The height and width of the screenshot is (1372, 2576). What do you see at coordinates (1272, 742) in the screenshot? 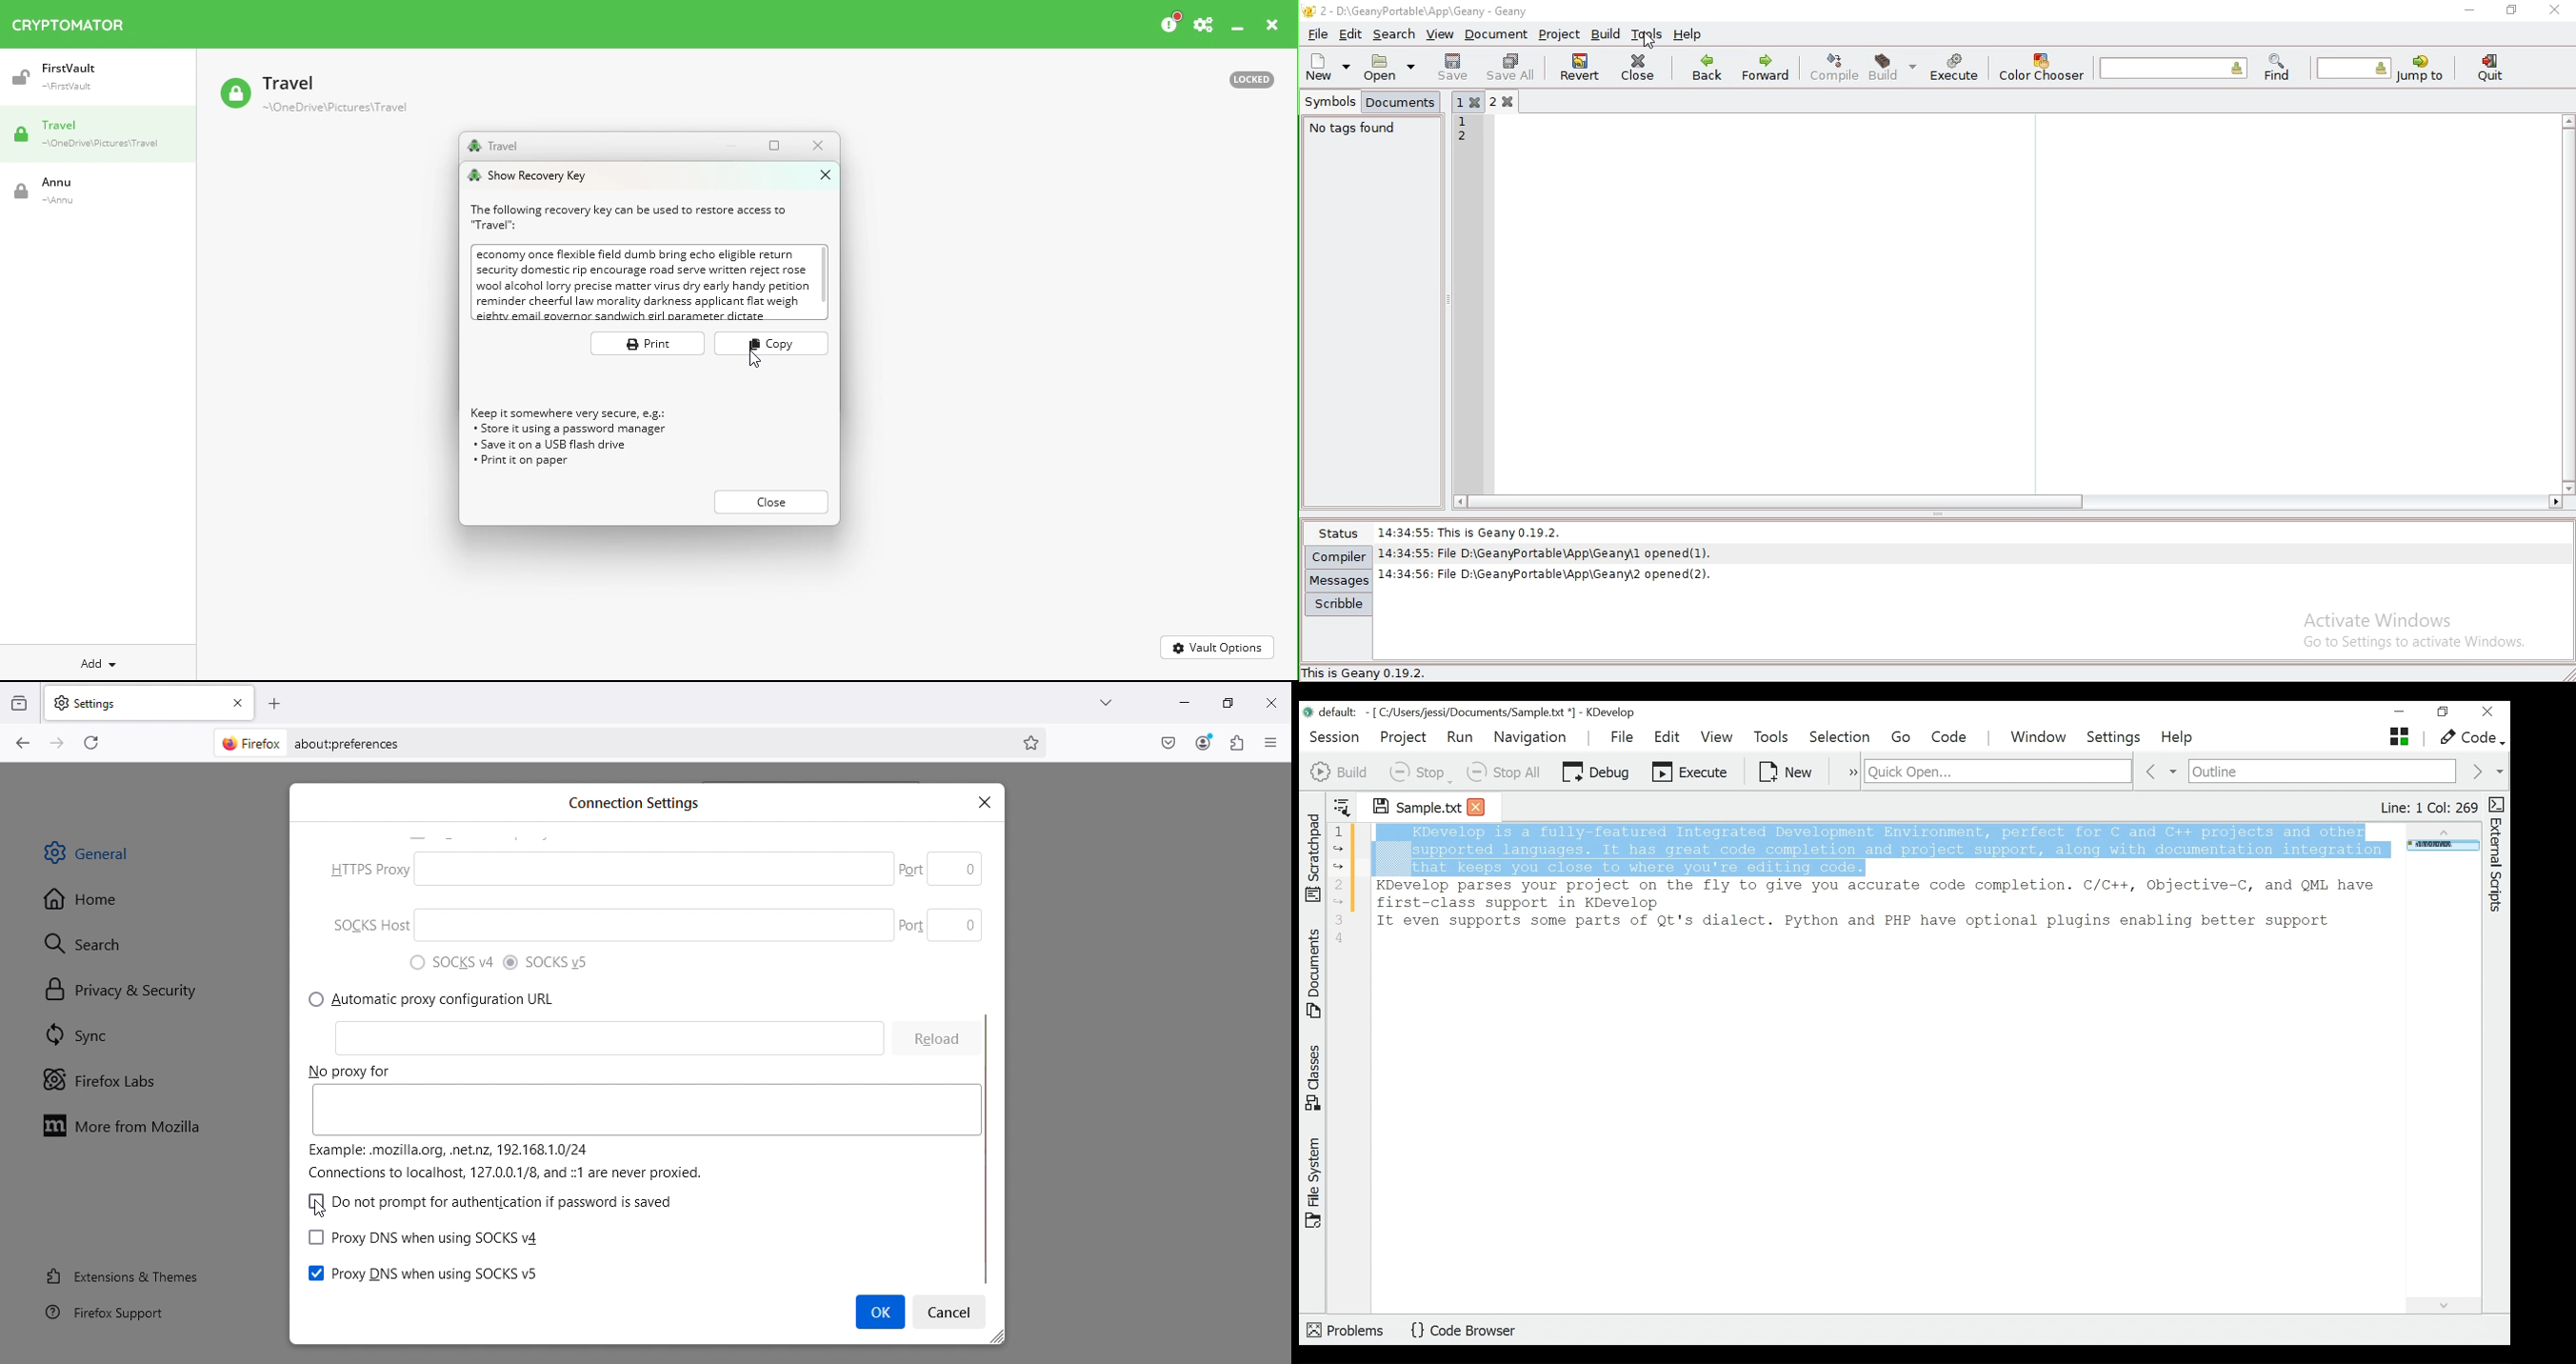
I see `Open application menu` at bounding box center [1272, 742].